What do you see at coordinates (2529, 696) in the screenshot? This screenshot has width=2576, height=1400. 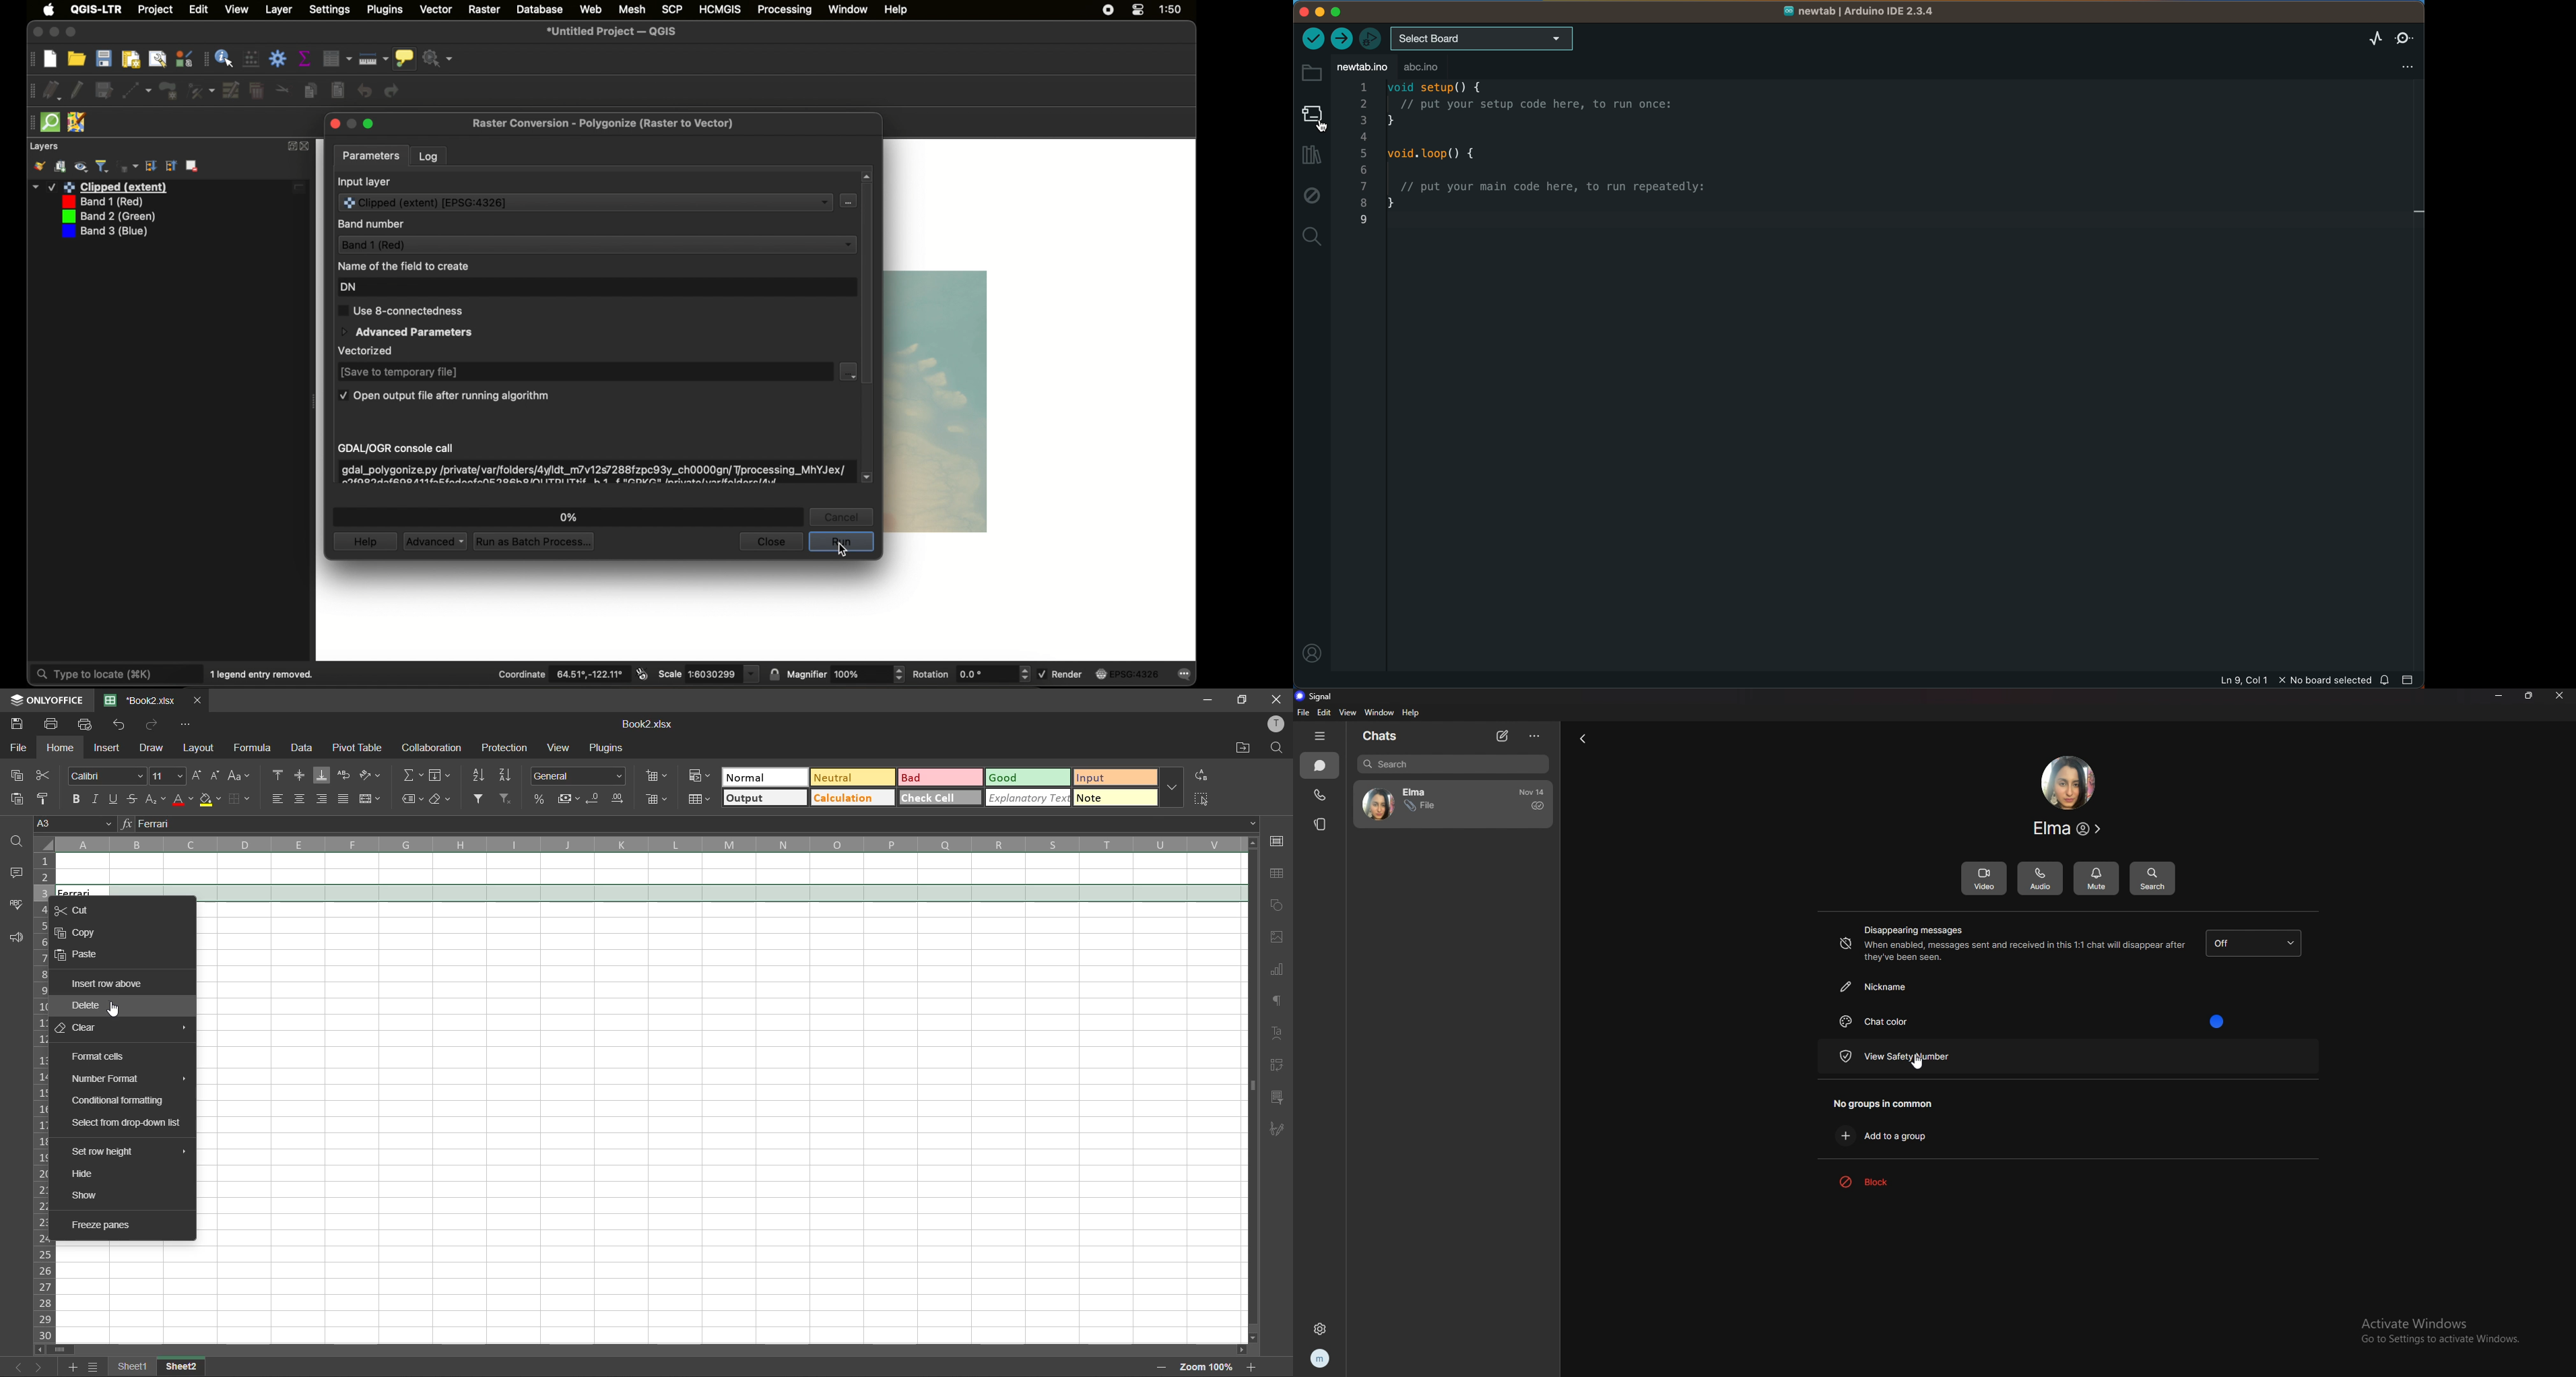 I see `resize` at bounding box center [2529, 696].